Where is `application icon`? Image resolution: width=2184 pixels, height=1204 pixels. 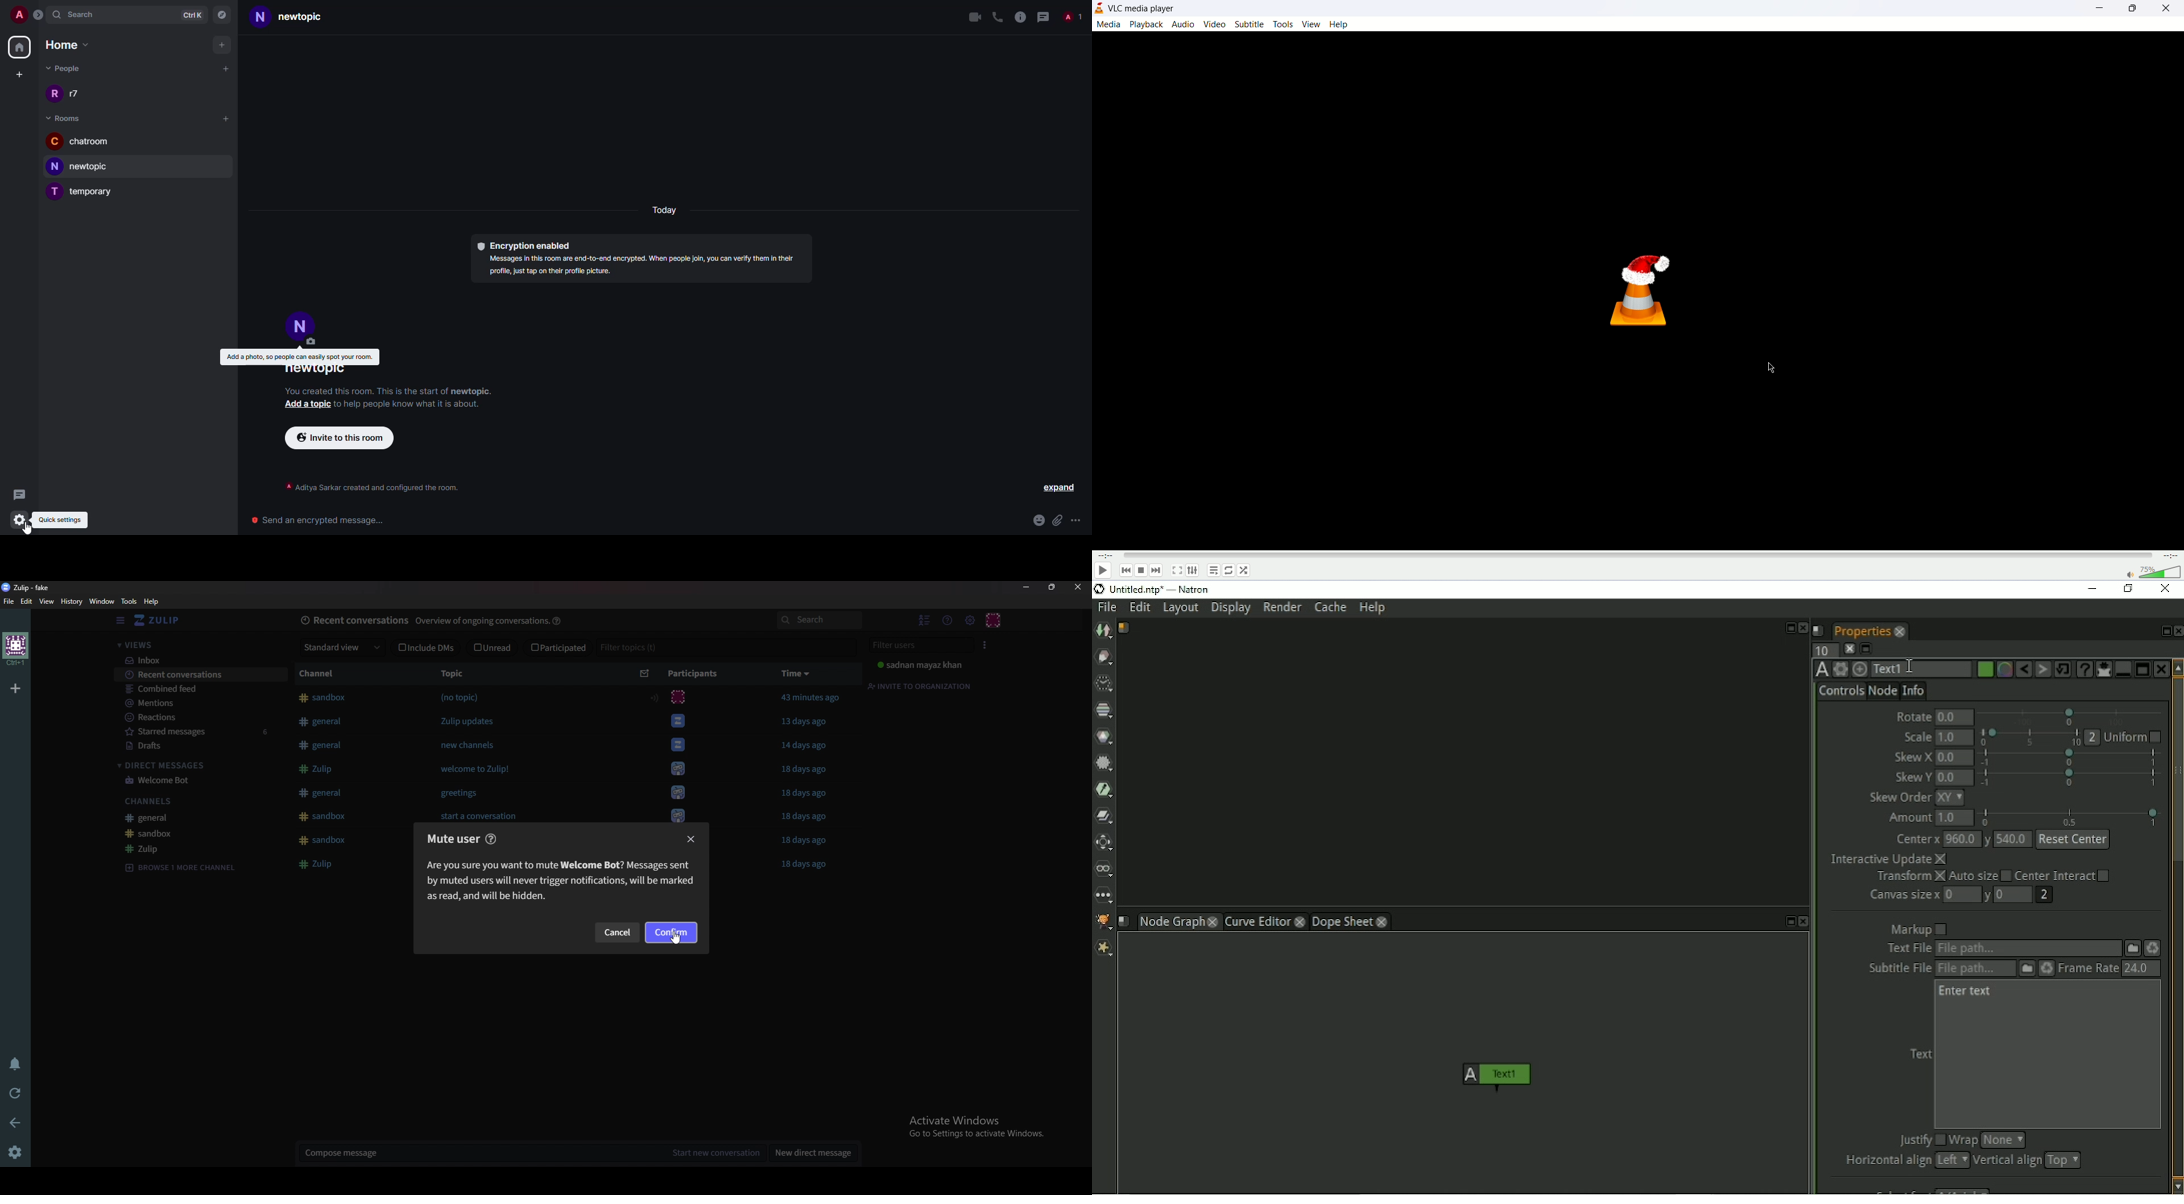 application icon is located at coordinates (1099, 9).